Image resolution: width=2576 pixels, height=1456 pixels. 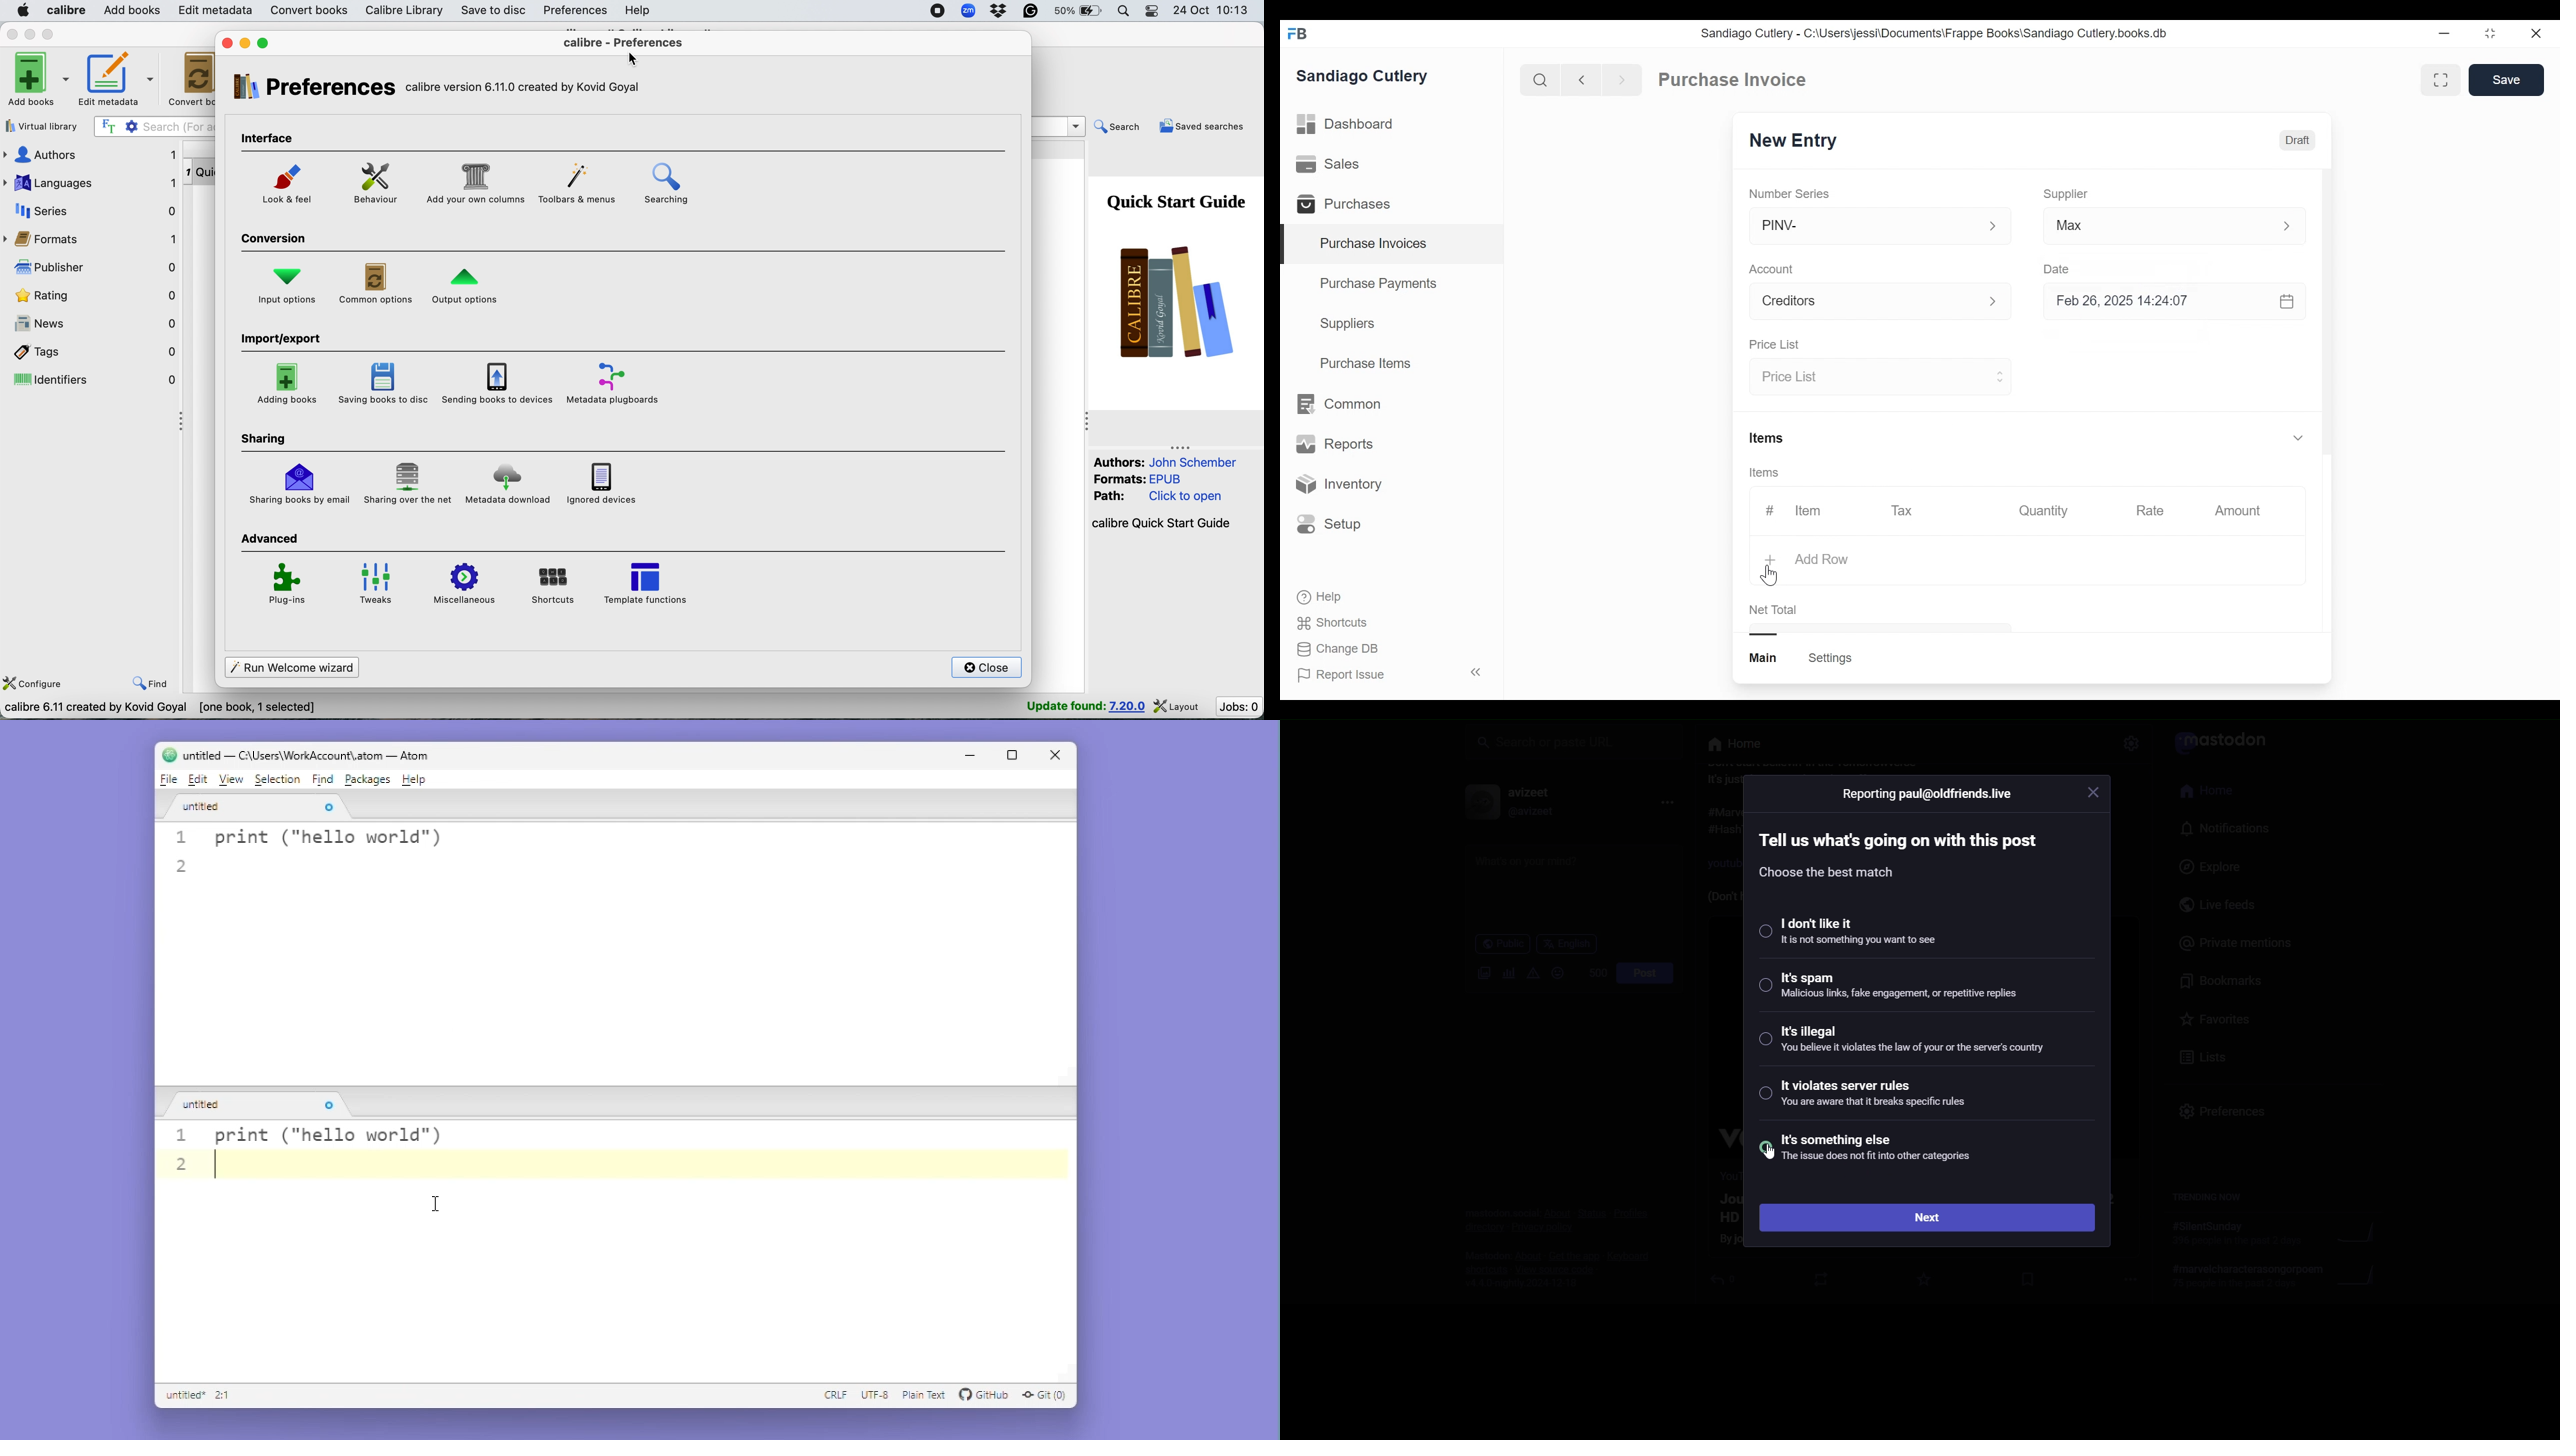 What do you see at coordinates (1774, 271) in the screenshot?
I see `Account` at bounding box center [1774, 271].